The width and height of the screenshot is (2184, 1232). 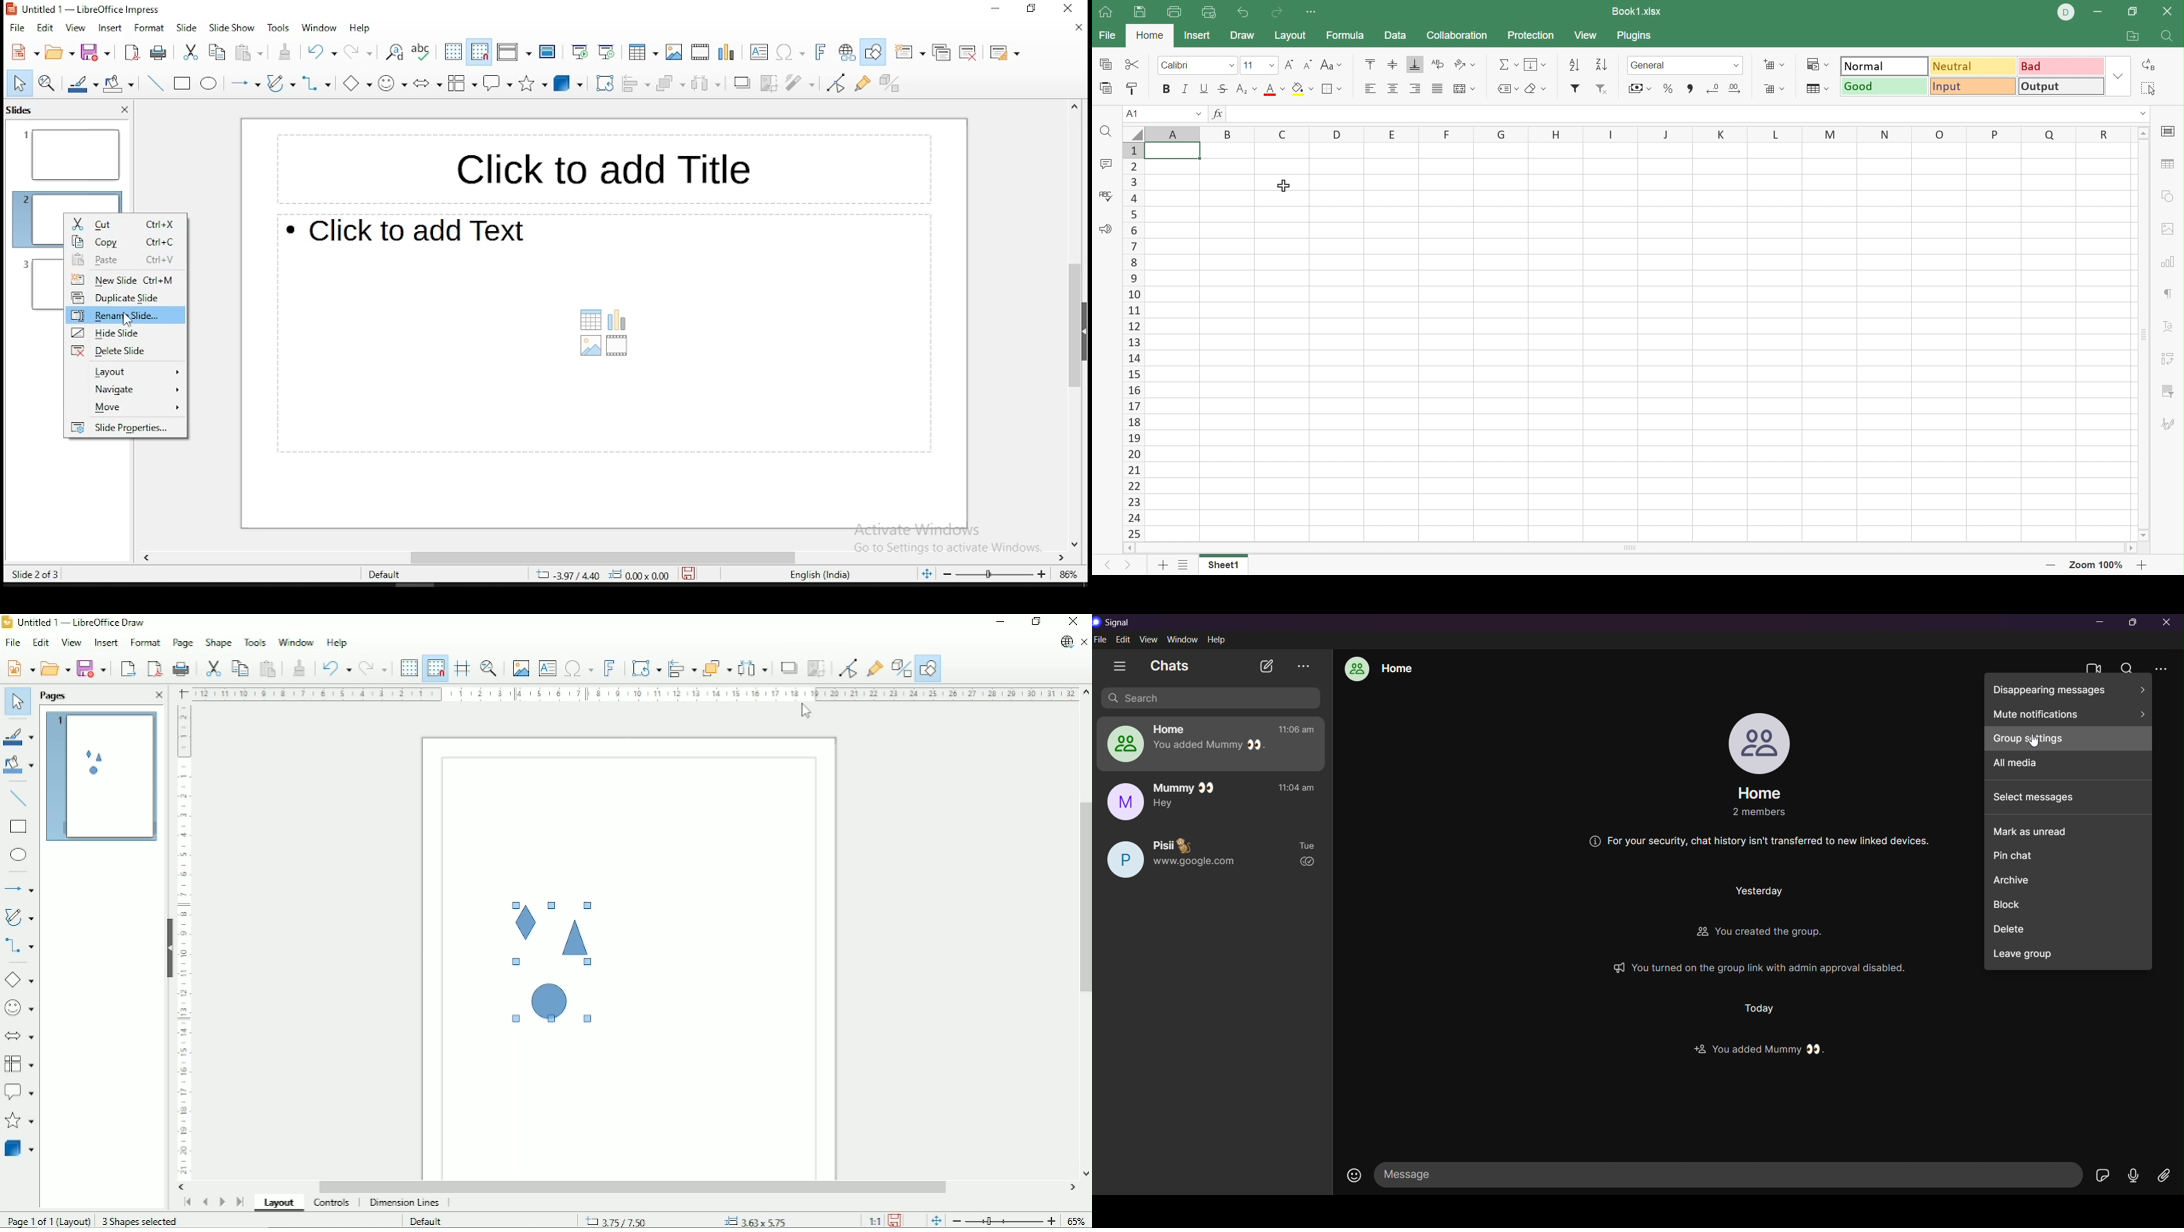 I want to click on Layout, so click(x=279, y=1204).